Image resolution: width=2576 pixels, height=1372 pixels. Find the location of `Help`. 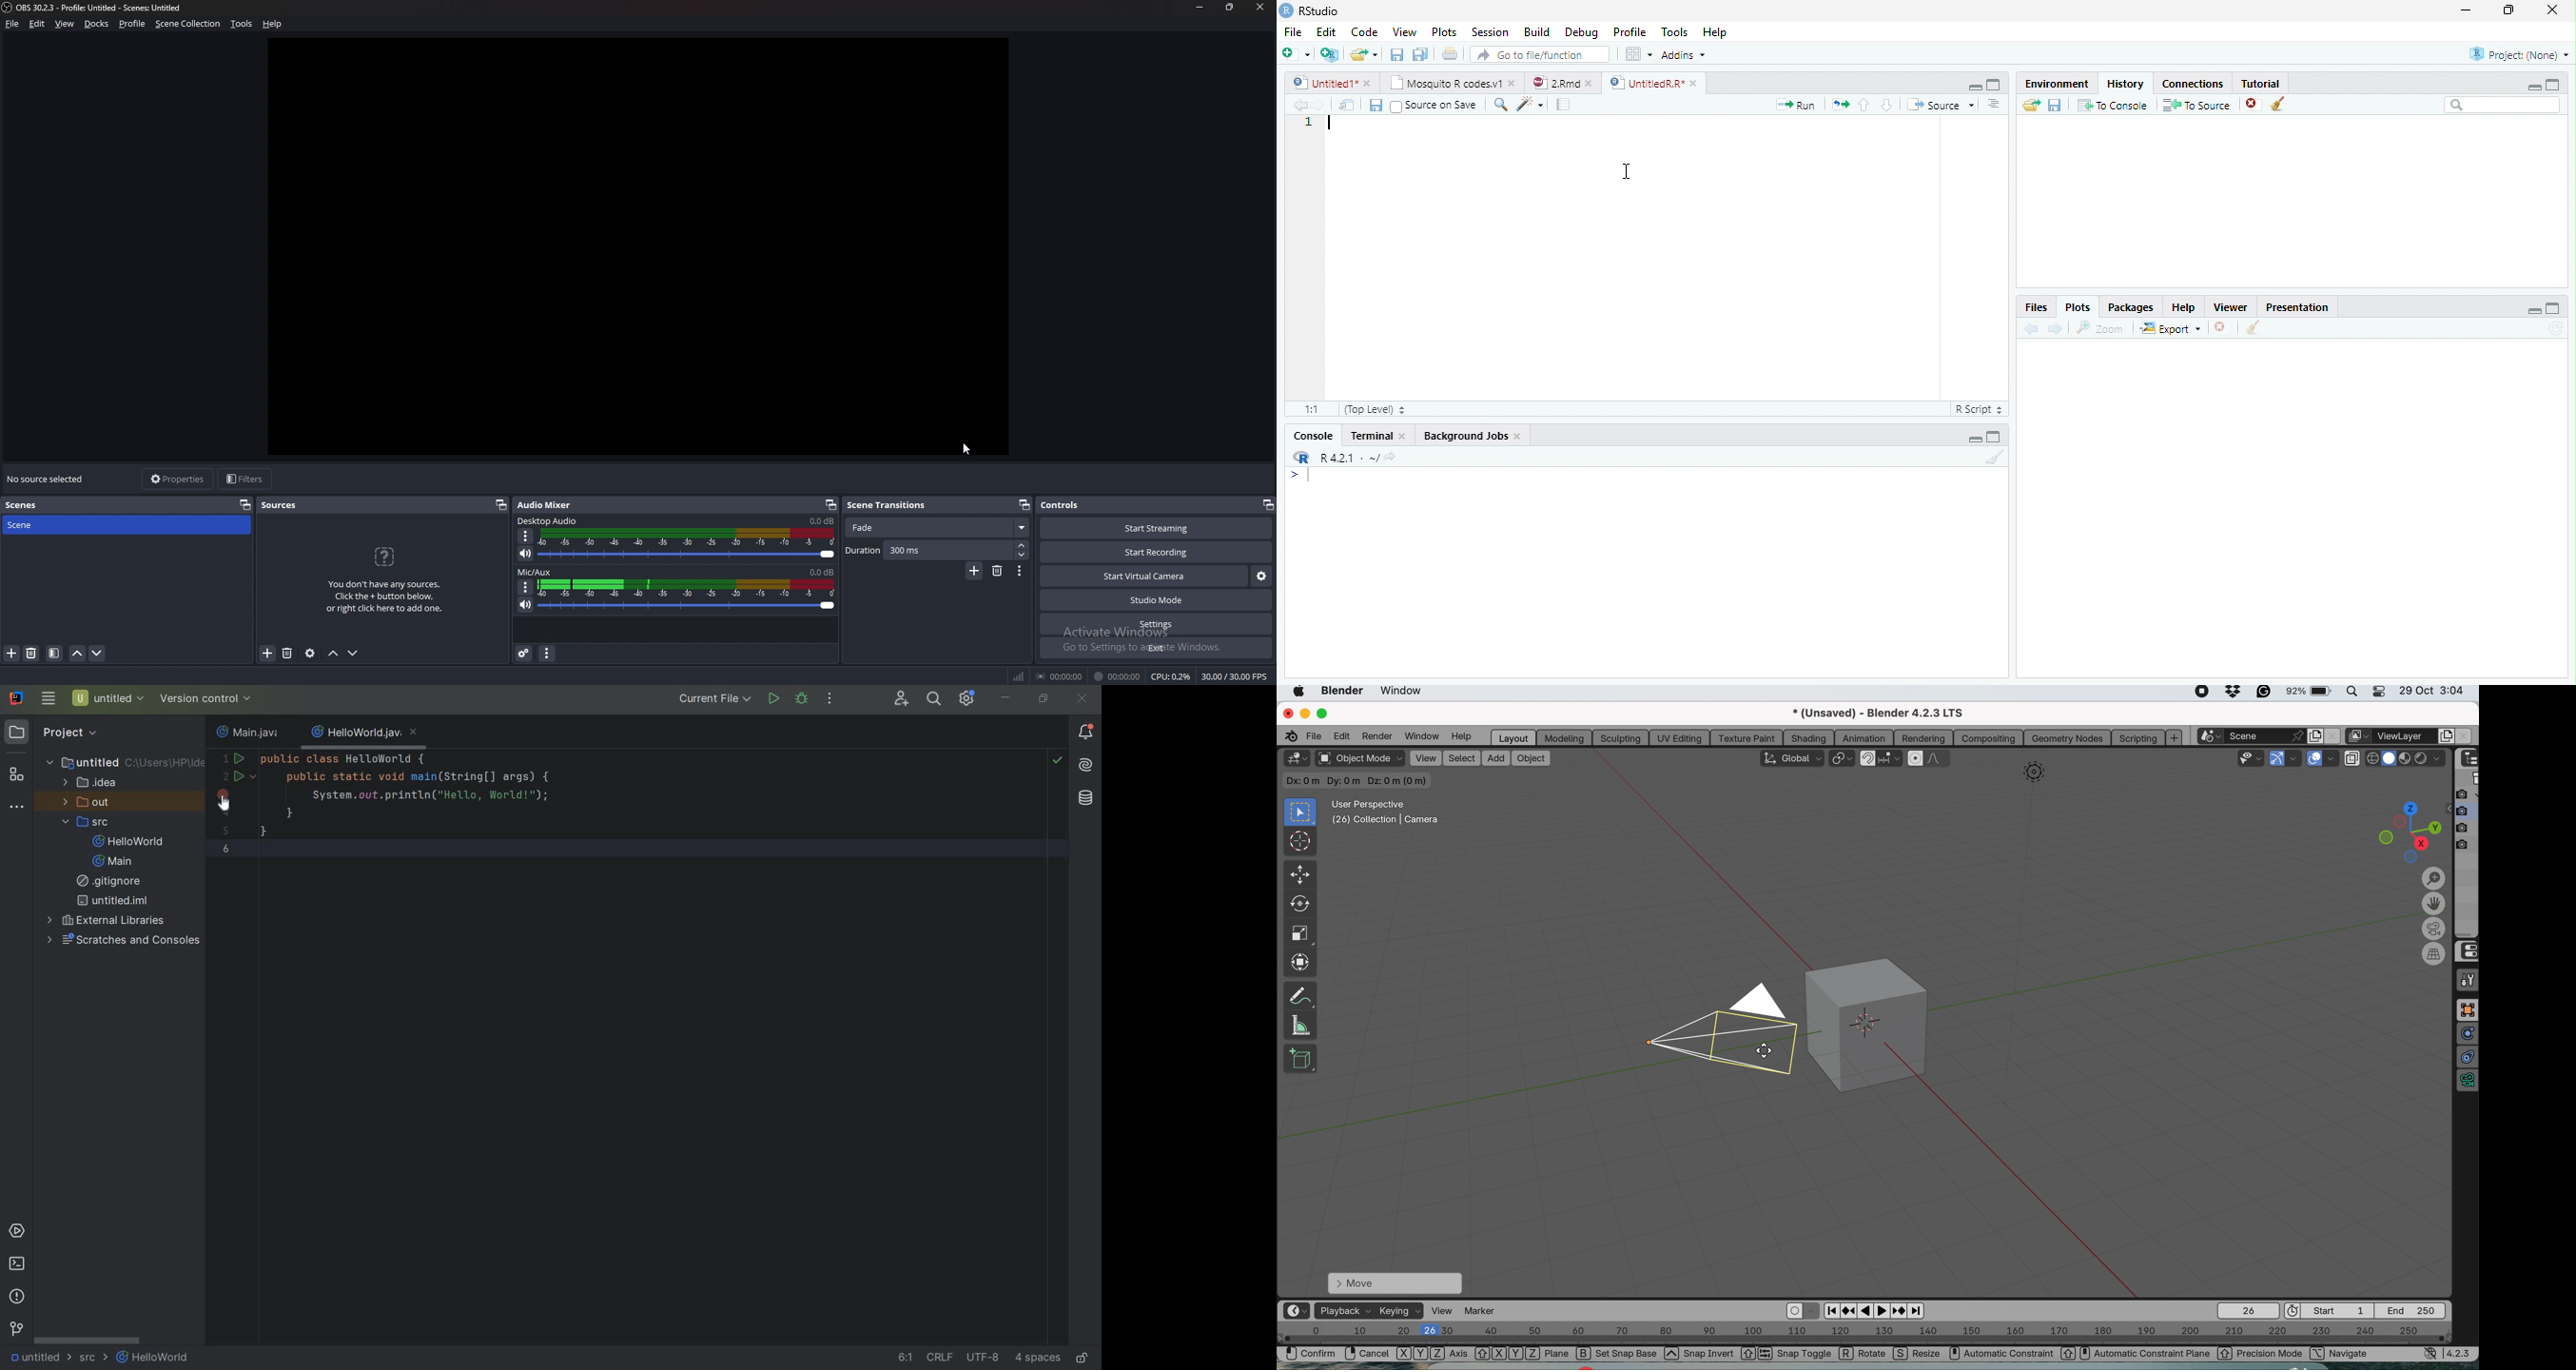

Help is located at coordinates (1714, 33).